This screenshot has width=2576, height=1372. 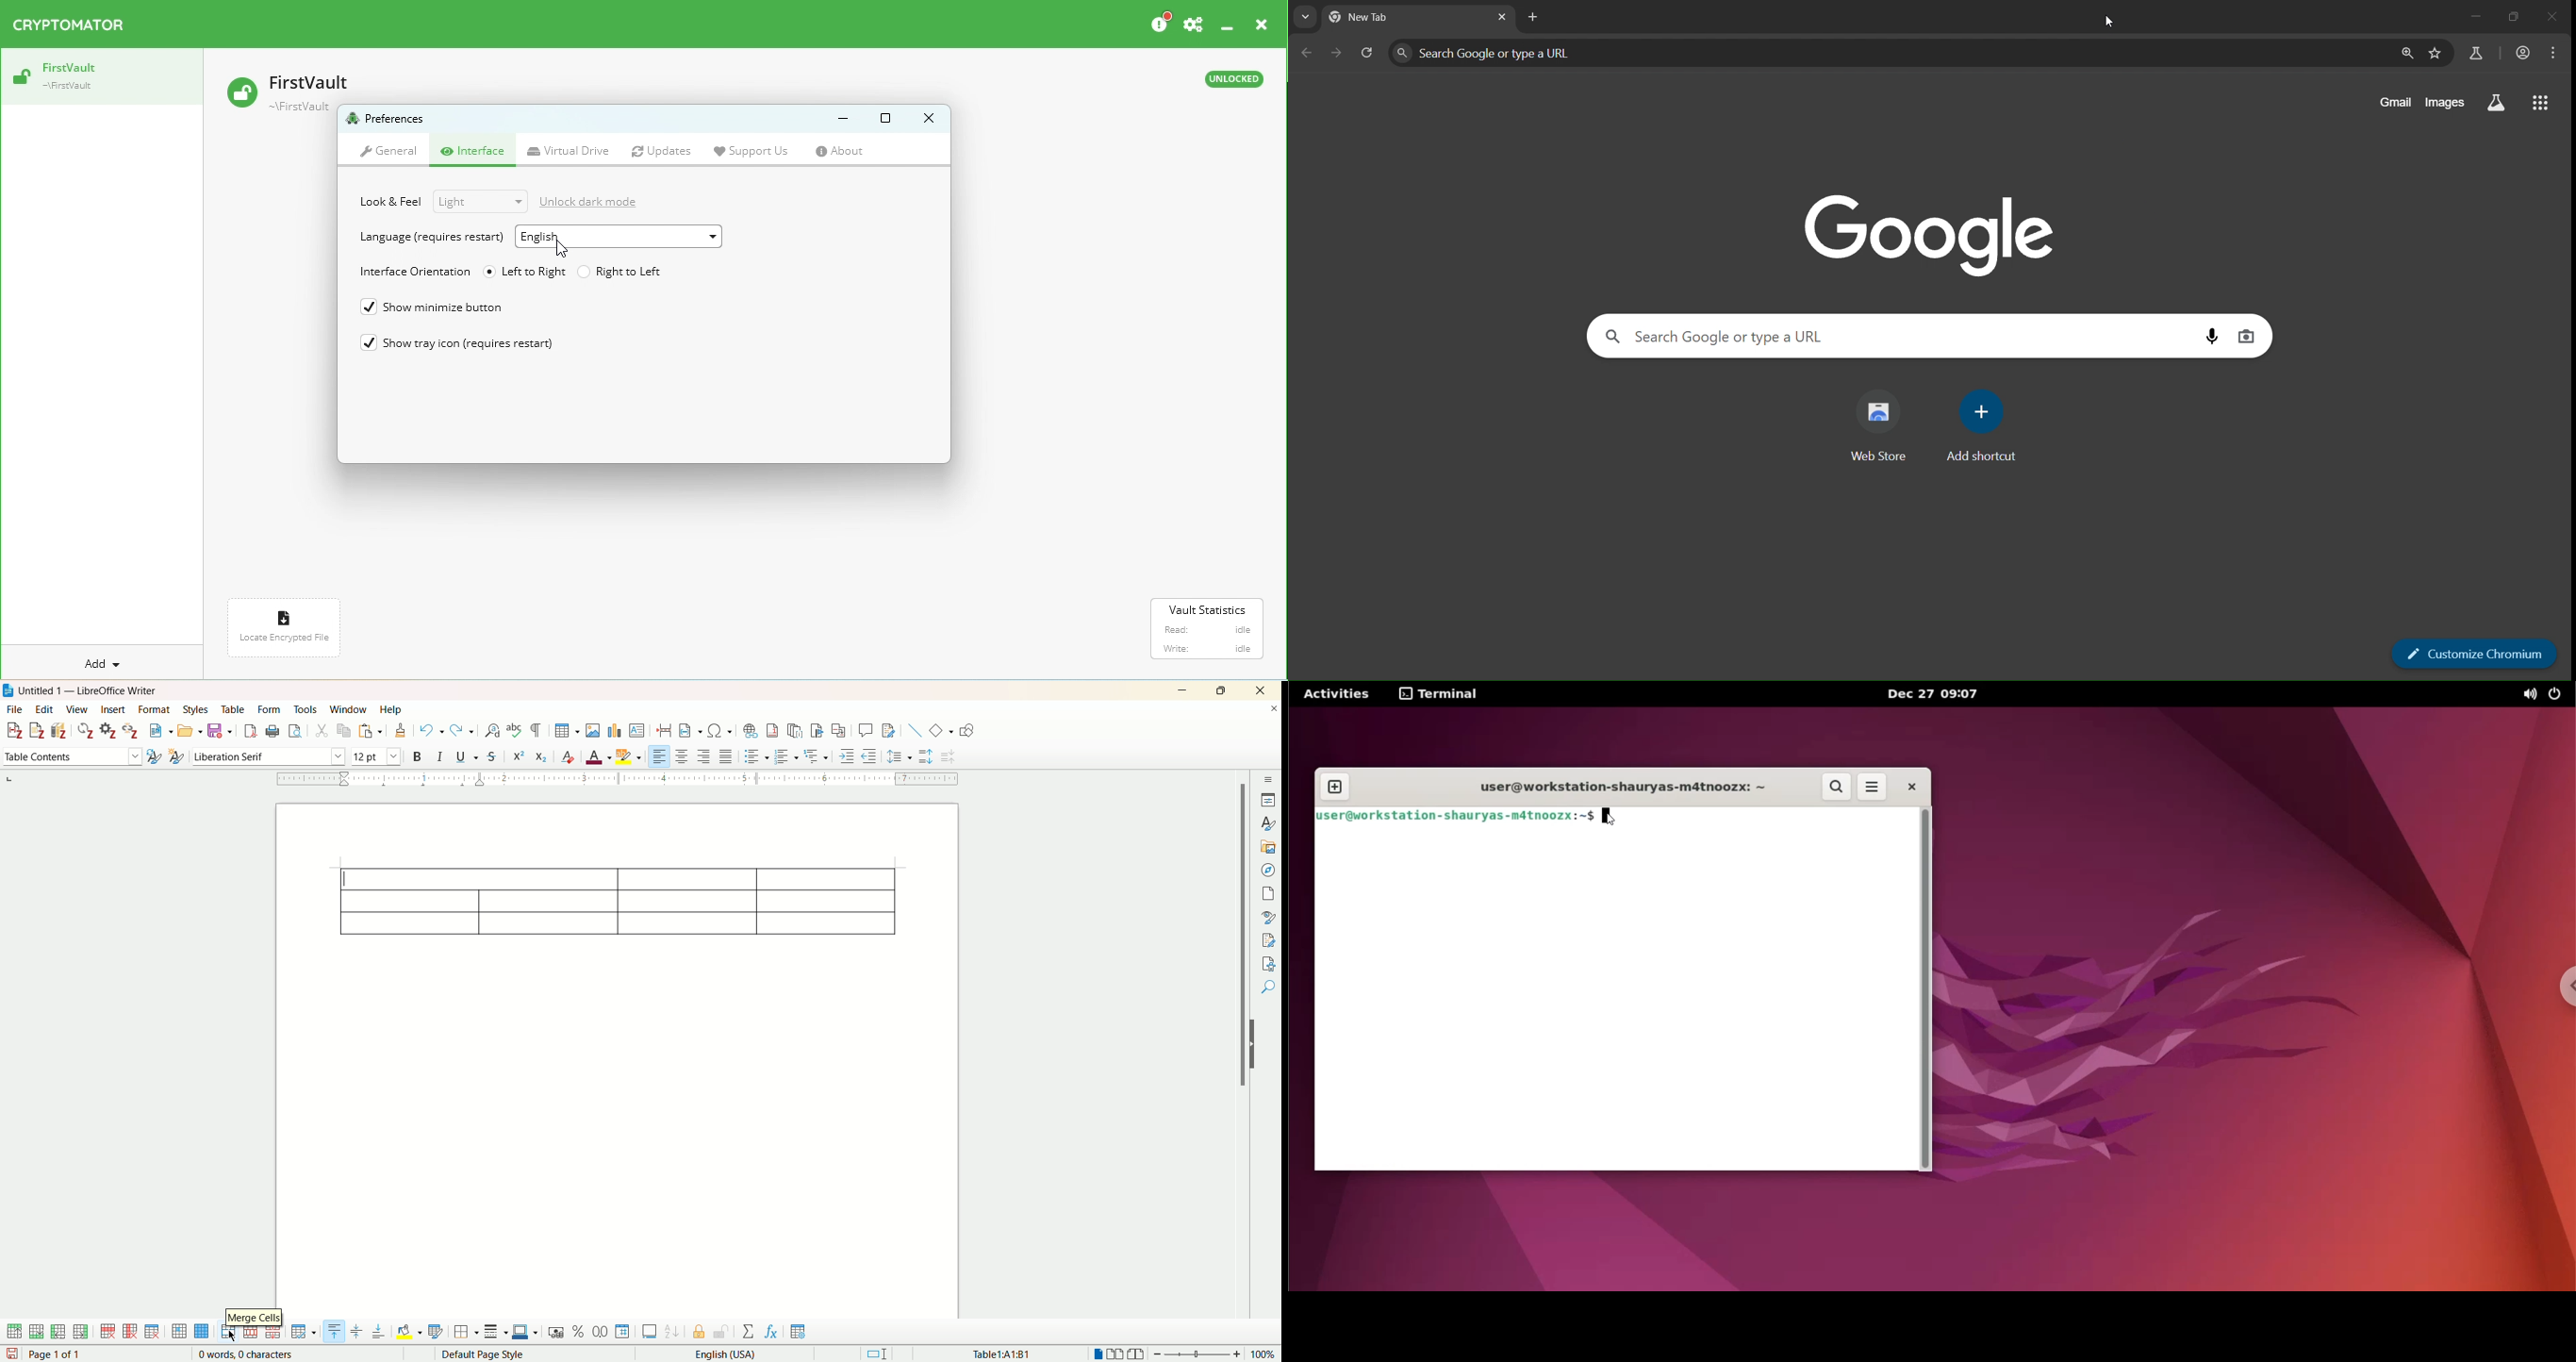 I want to click on insert, so click(x=113, y=708).